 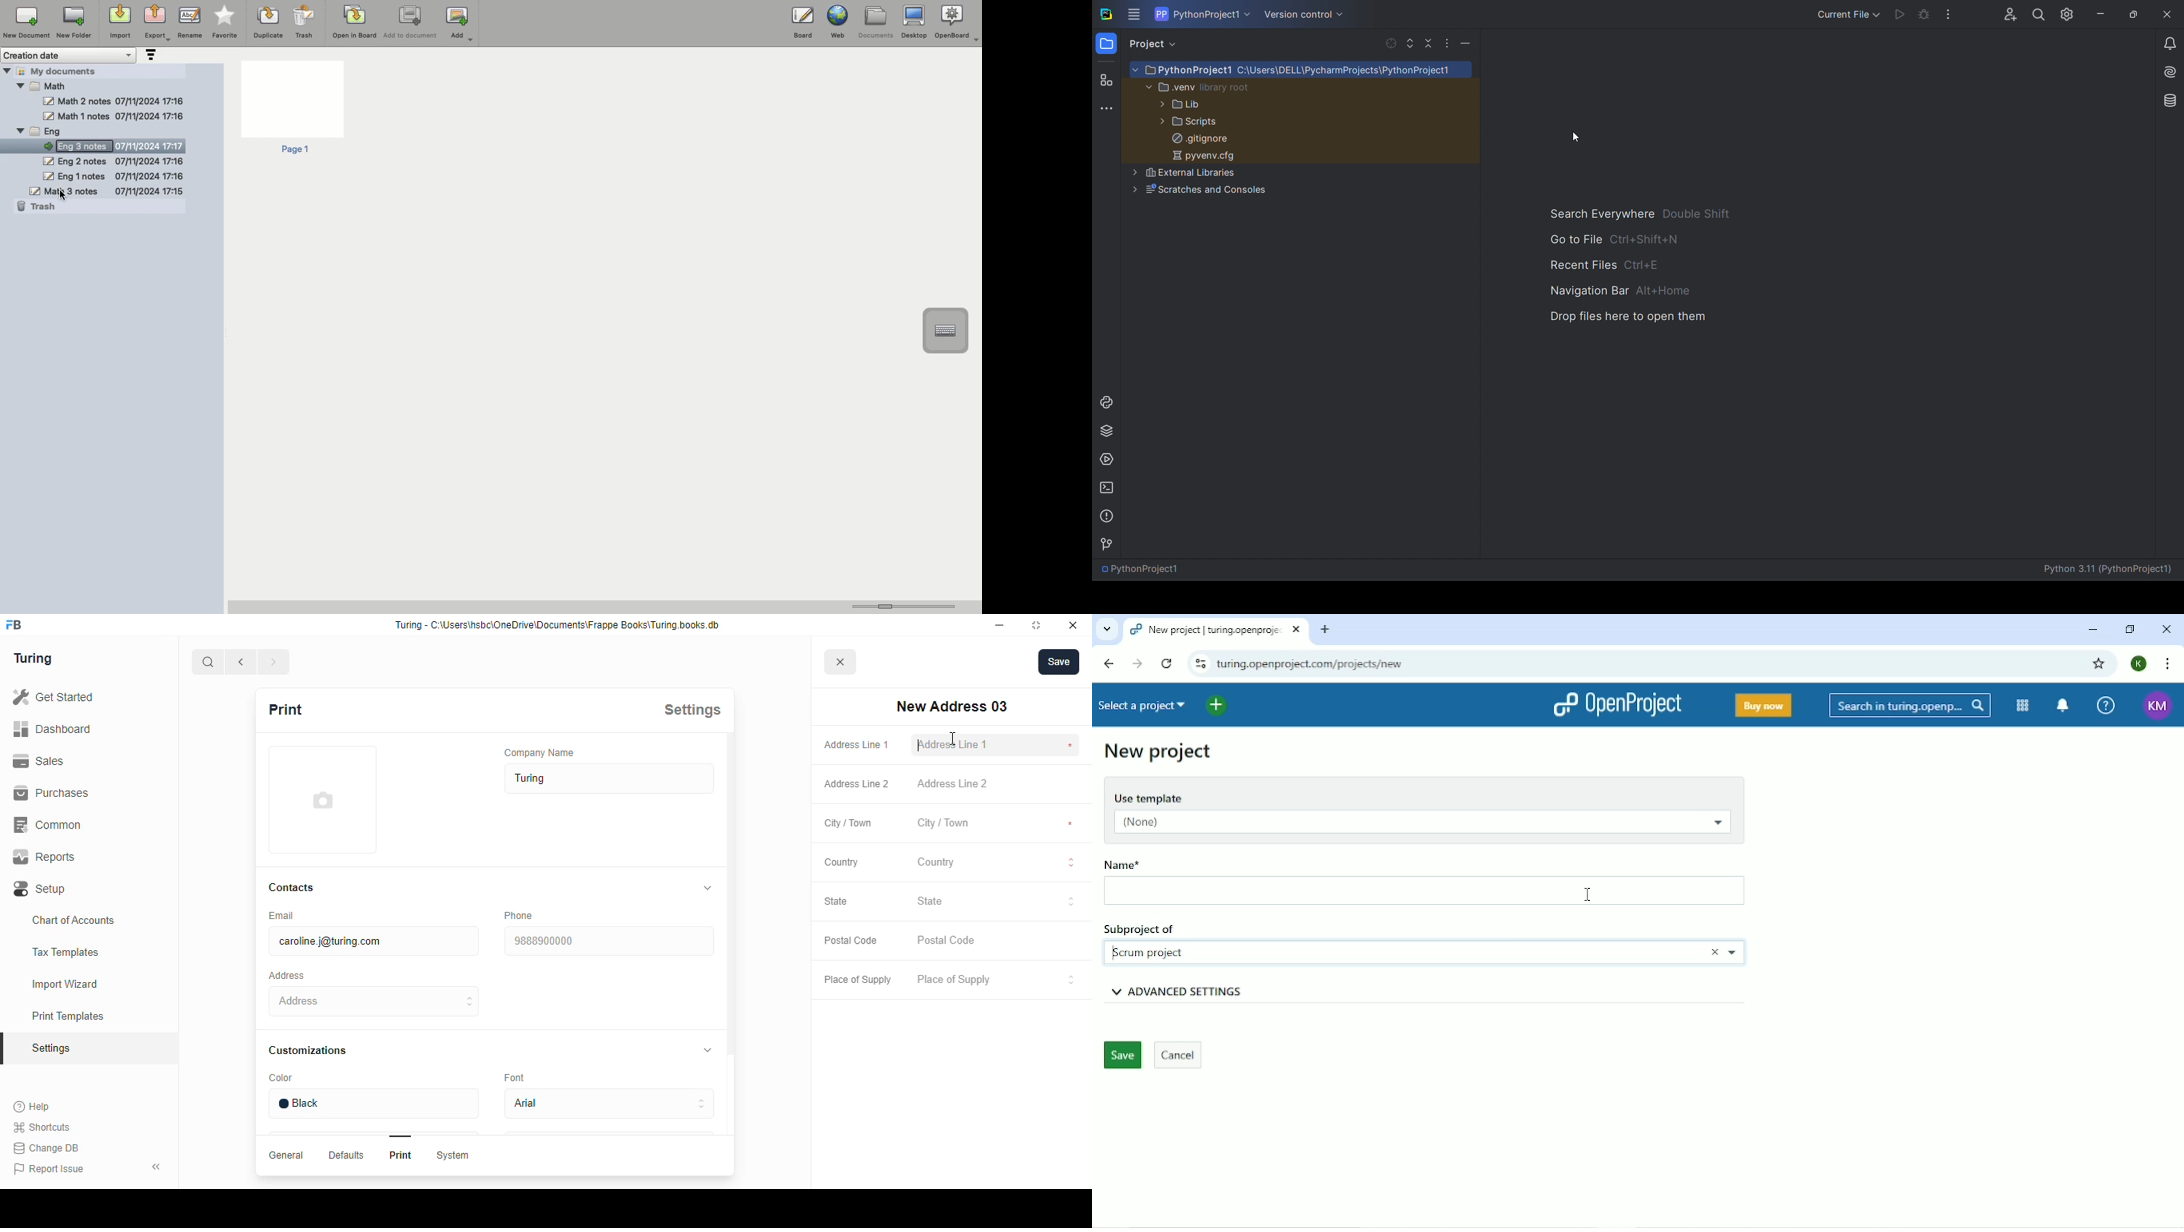 What do you see at coordinates (850, 941) in the screenshot?
I see `postal code` at bounding box center [850, 941].